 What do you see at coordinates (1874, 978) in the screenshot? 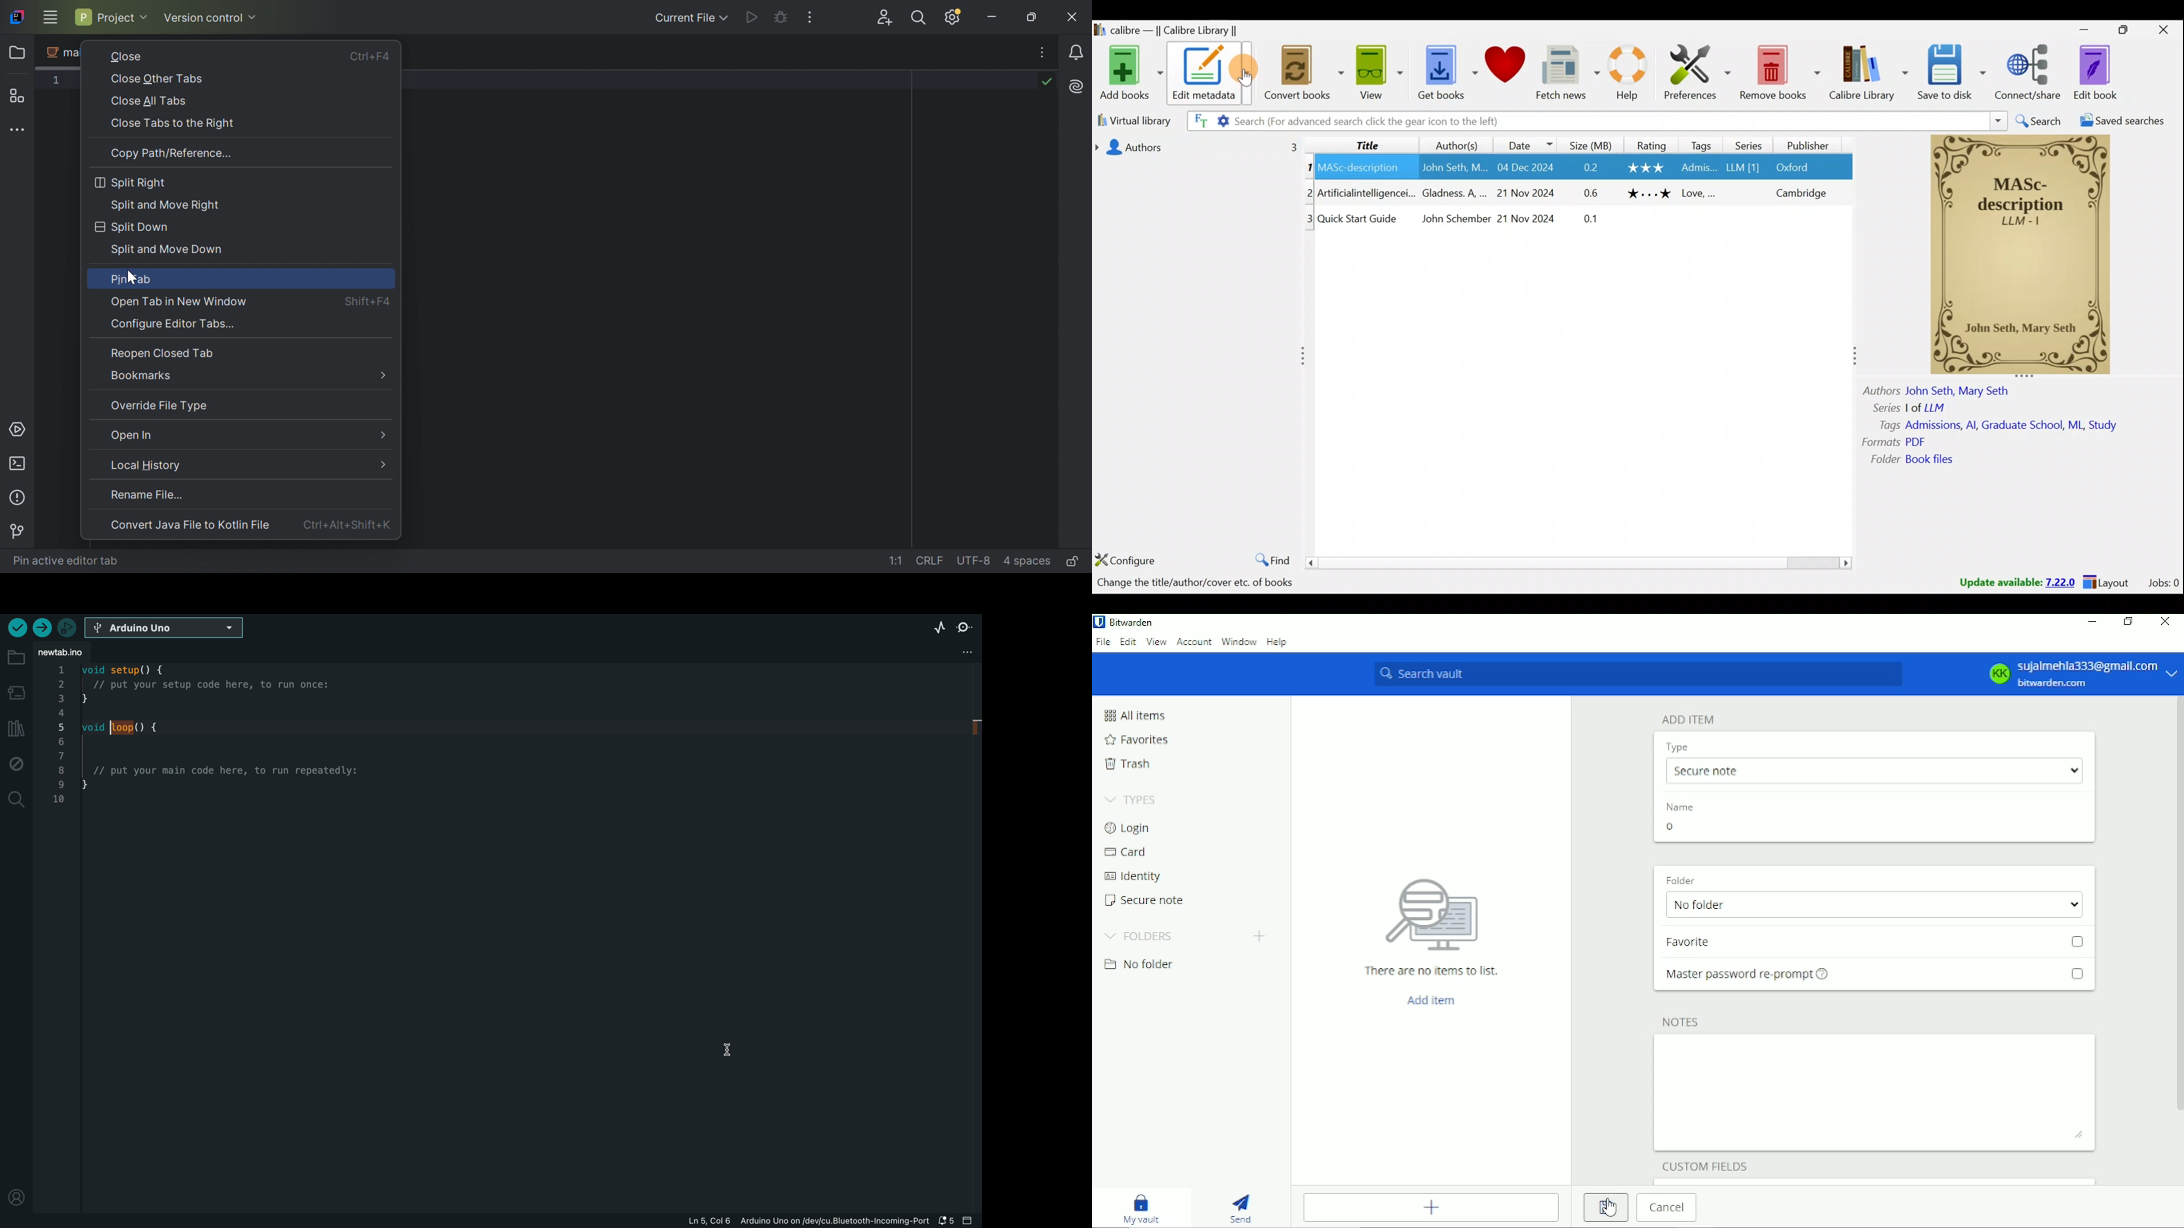
I see `Master password re-prompt` at bounding box center [1874, 978].